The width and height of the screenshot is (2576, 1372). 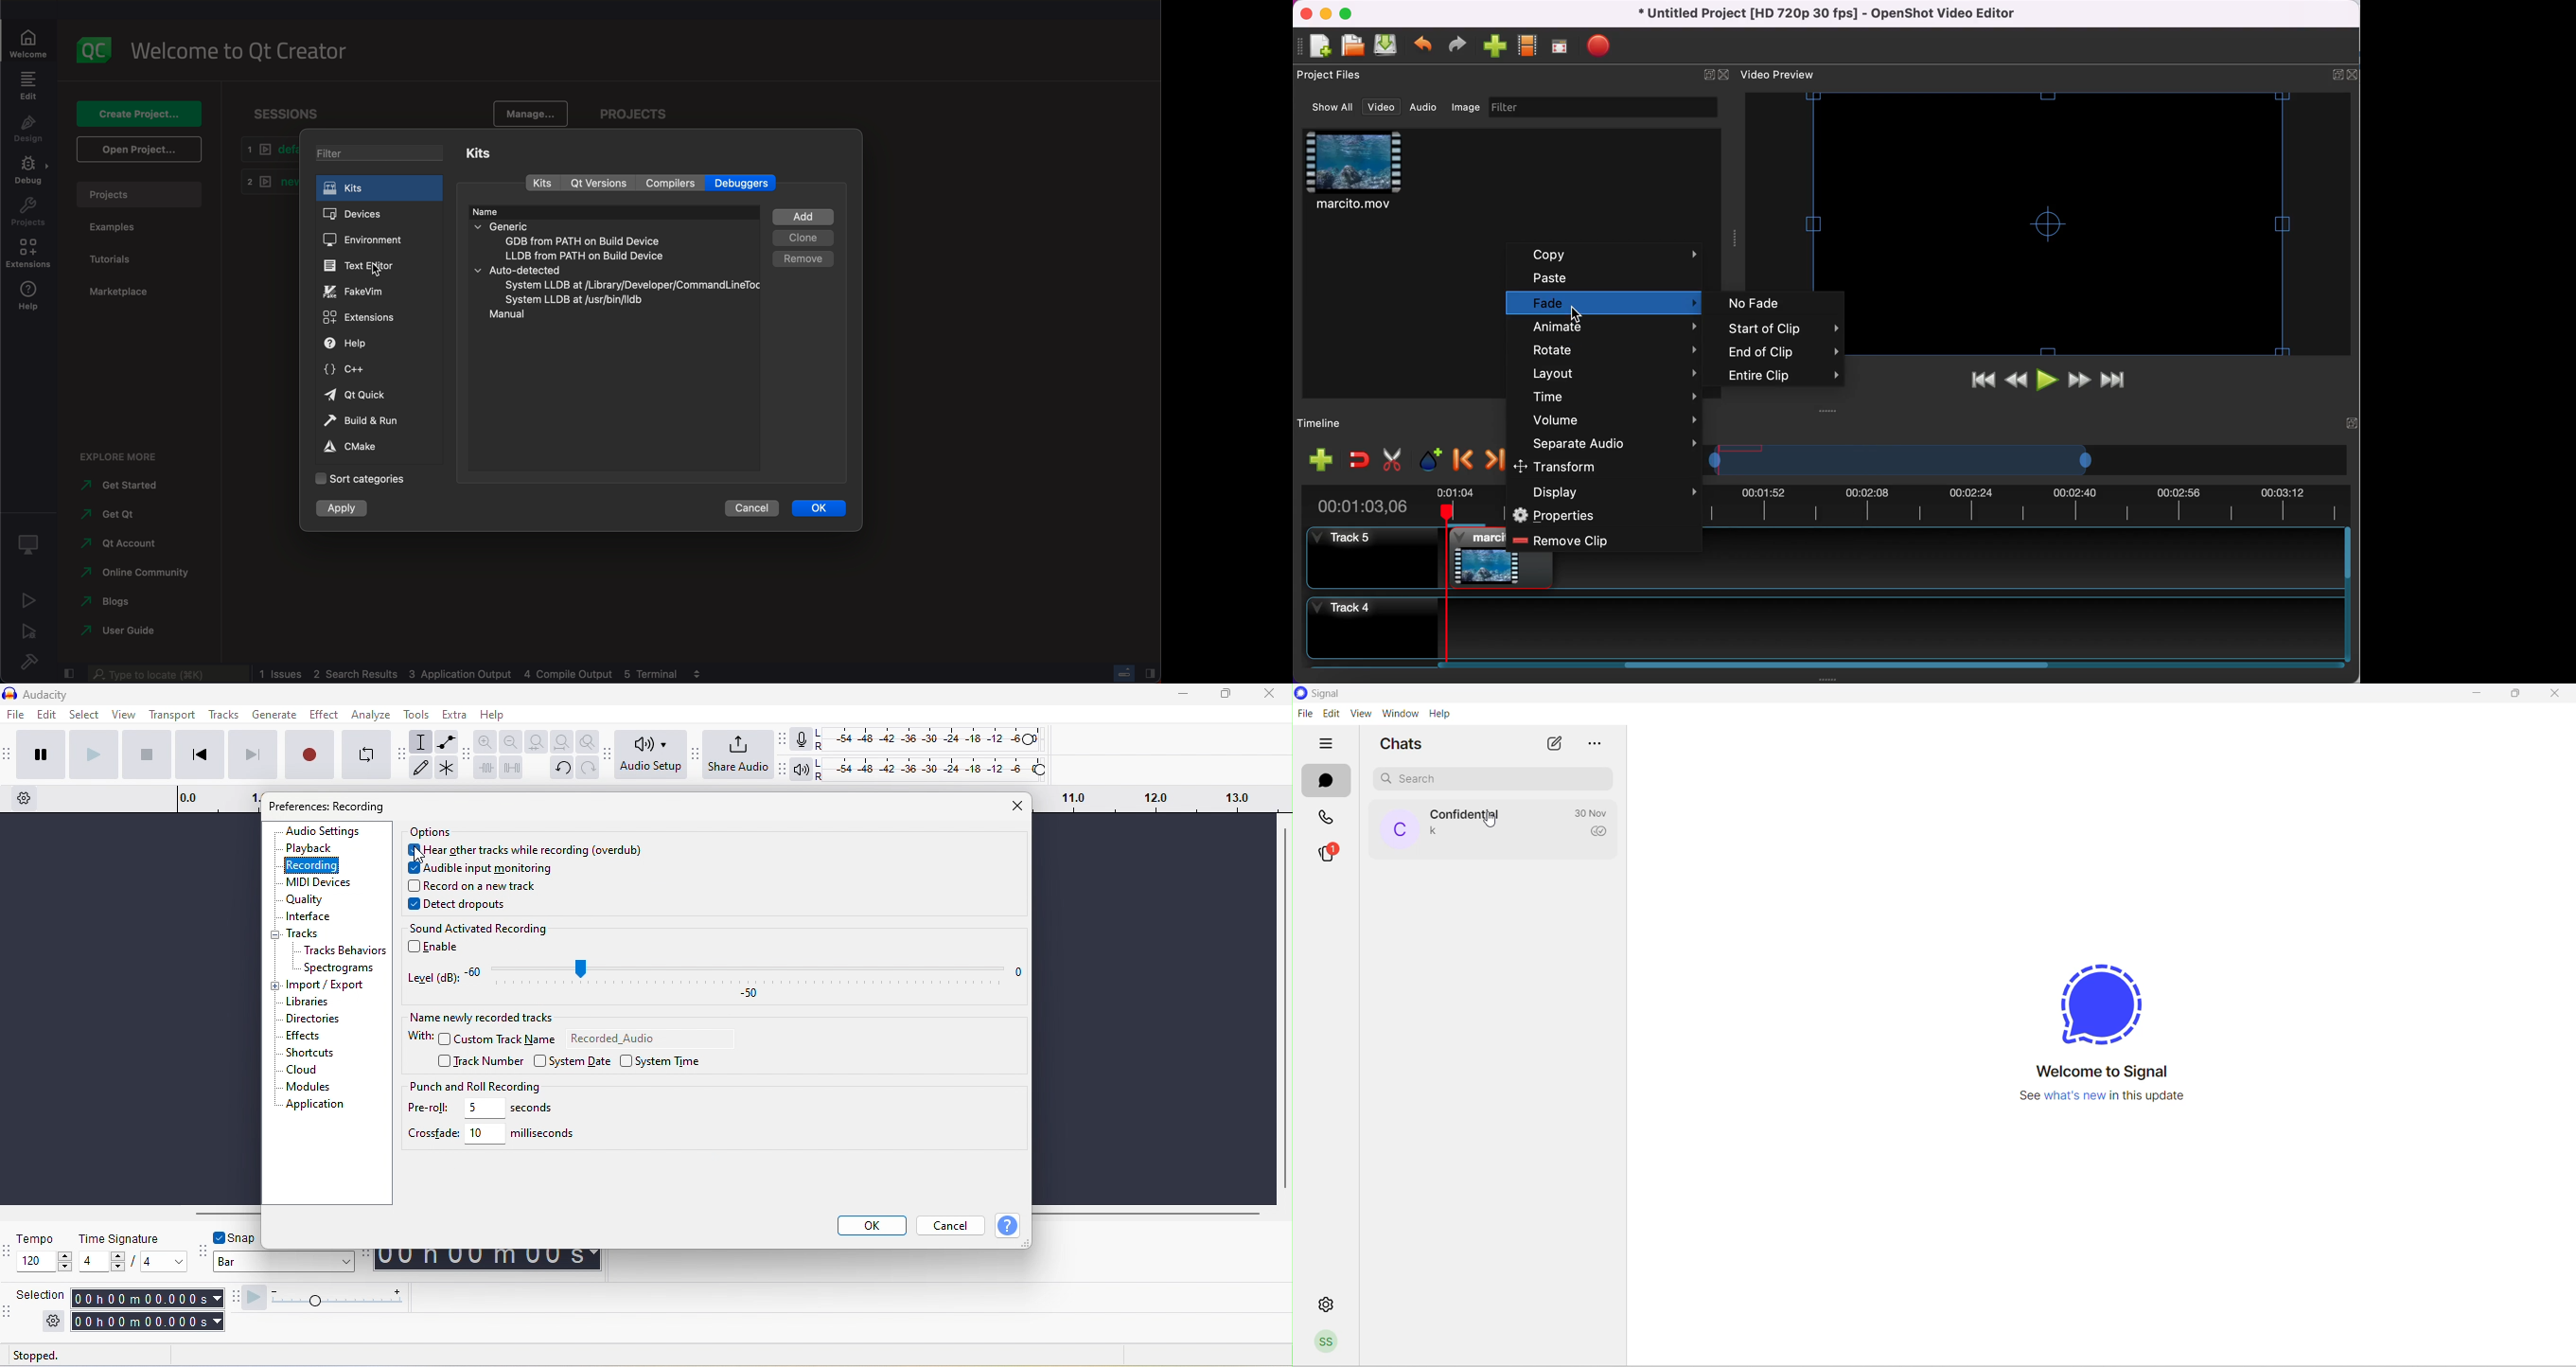 What do you see at coordinates (417, 1036) in the screenshot?
I see `with` at bounding box center [417, 1036].